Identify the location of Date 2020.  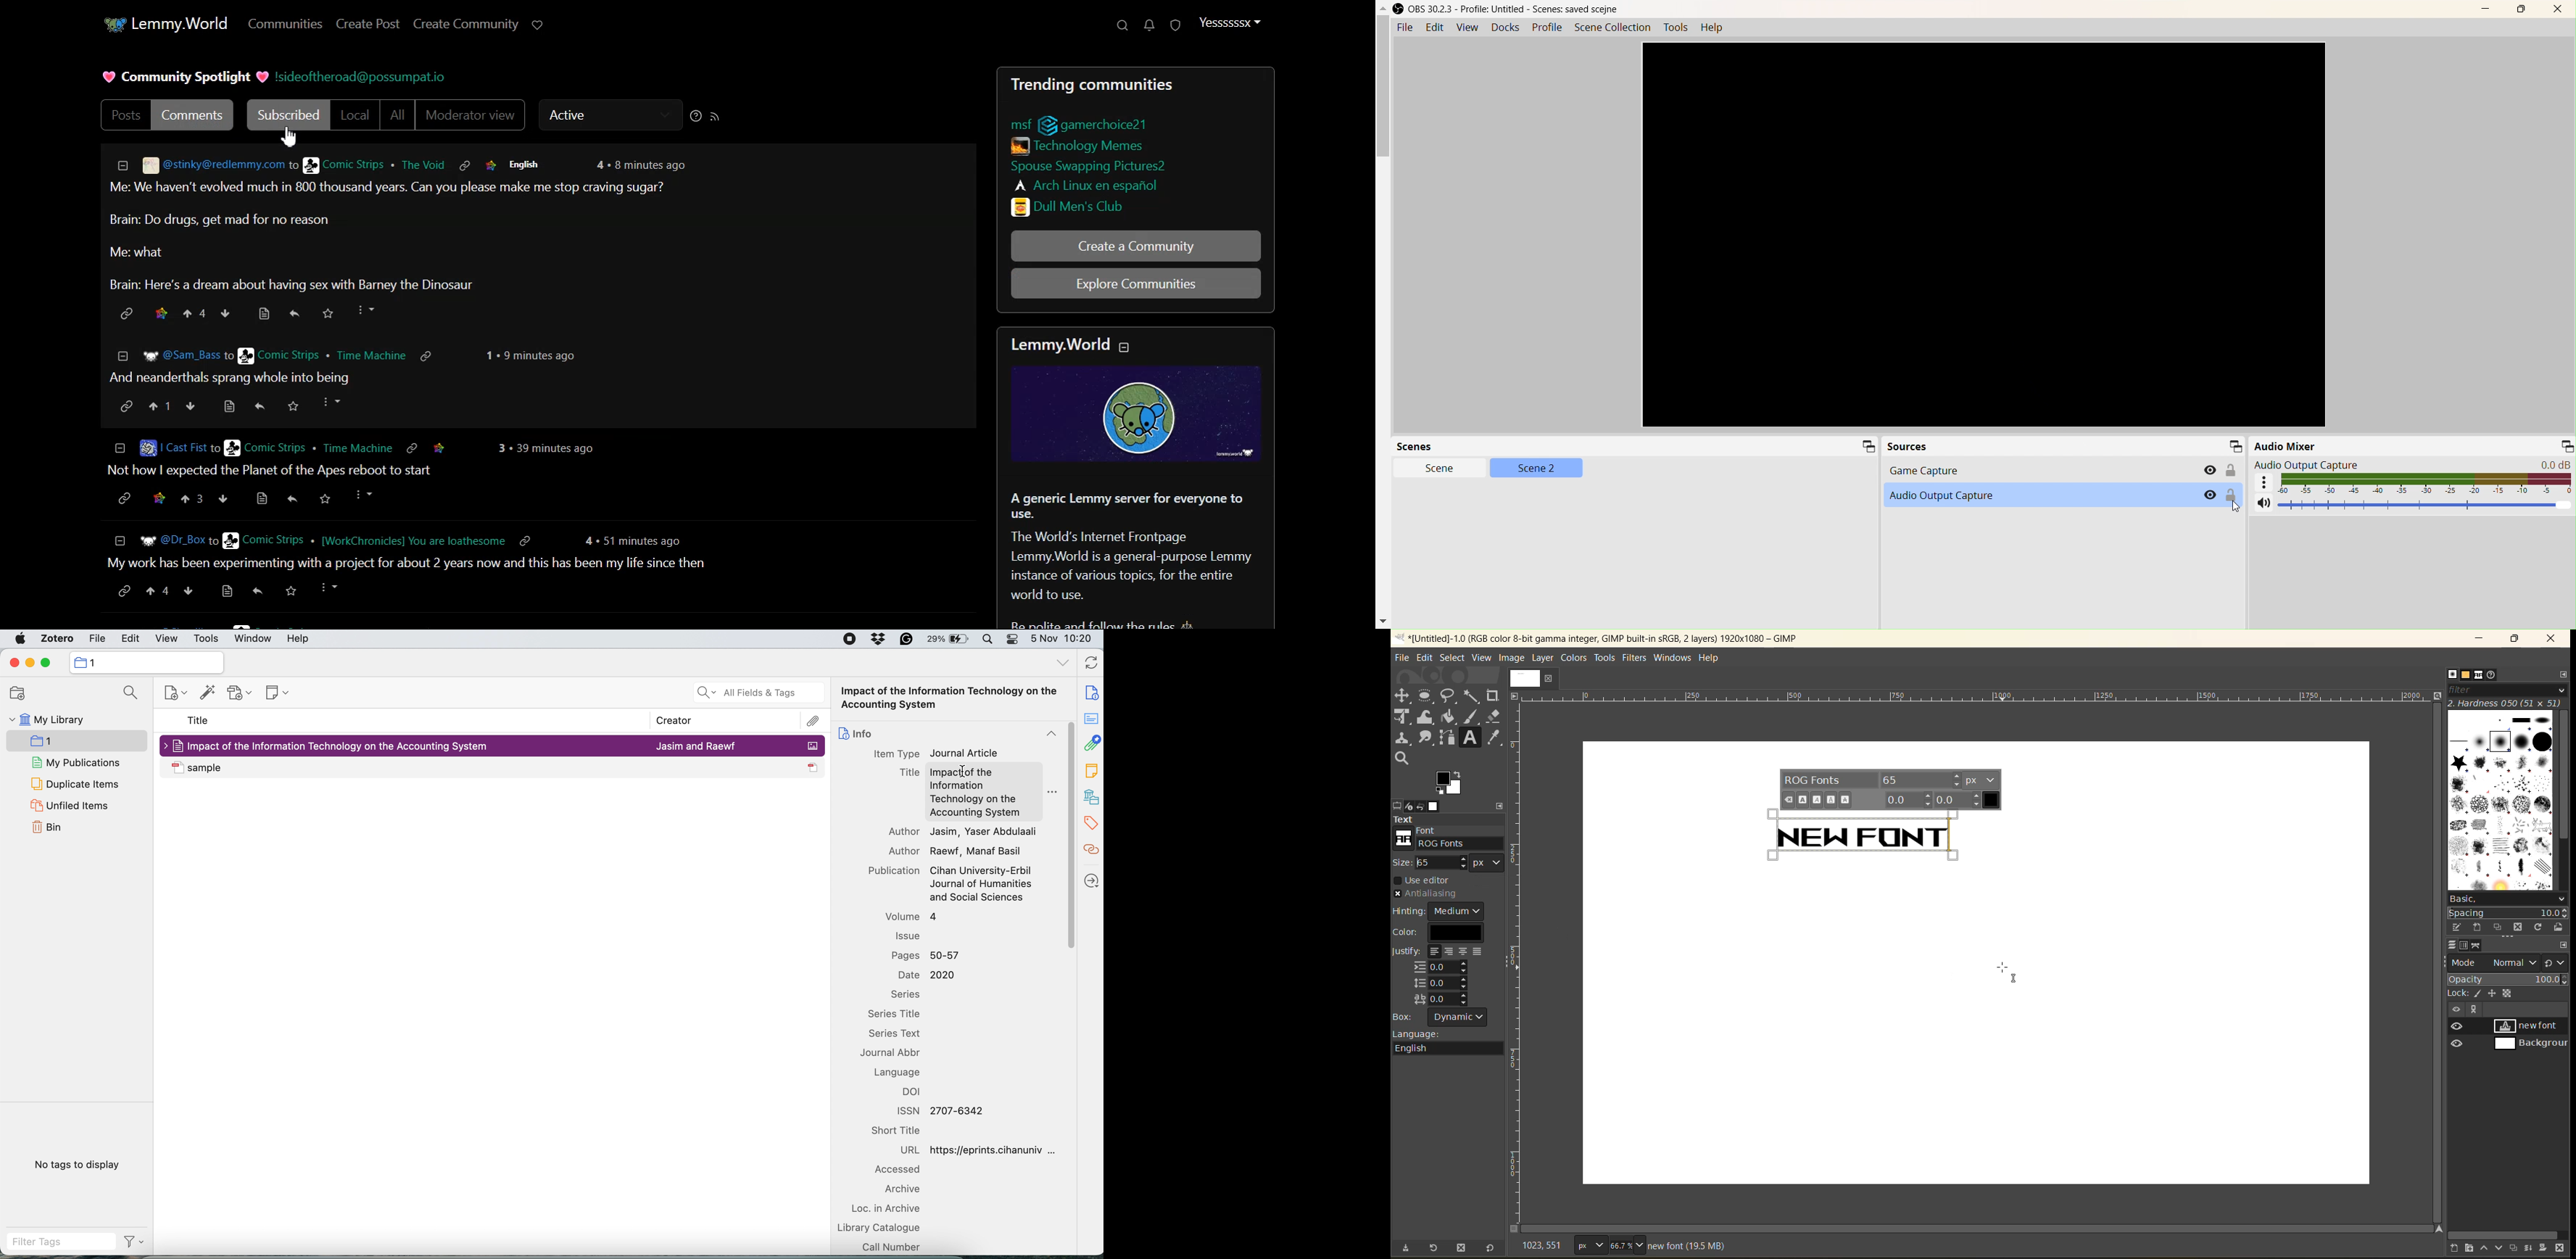
(931, 975).